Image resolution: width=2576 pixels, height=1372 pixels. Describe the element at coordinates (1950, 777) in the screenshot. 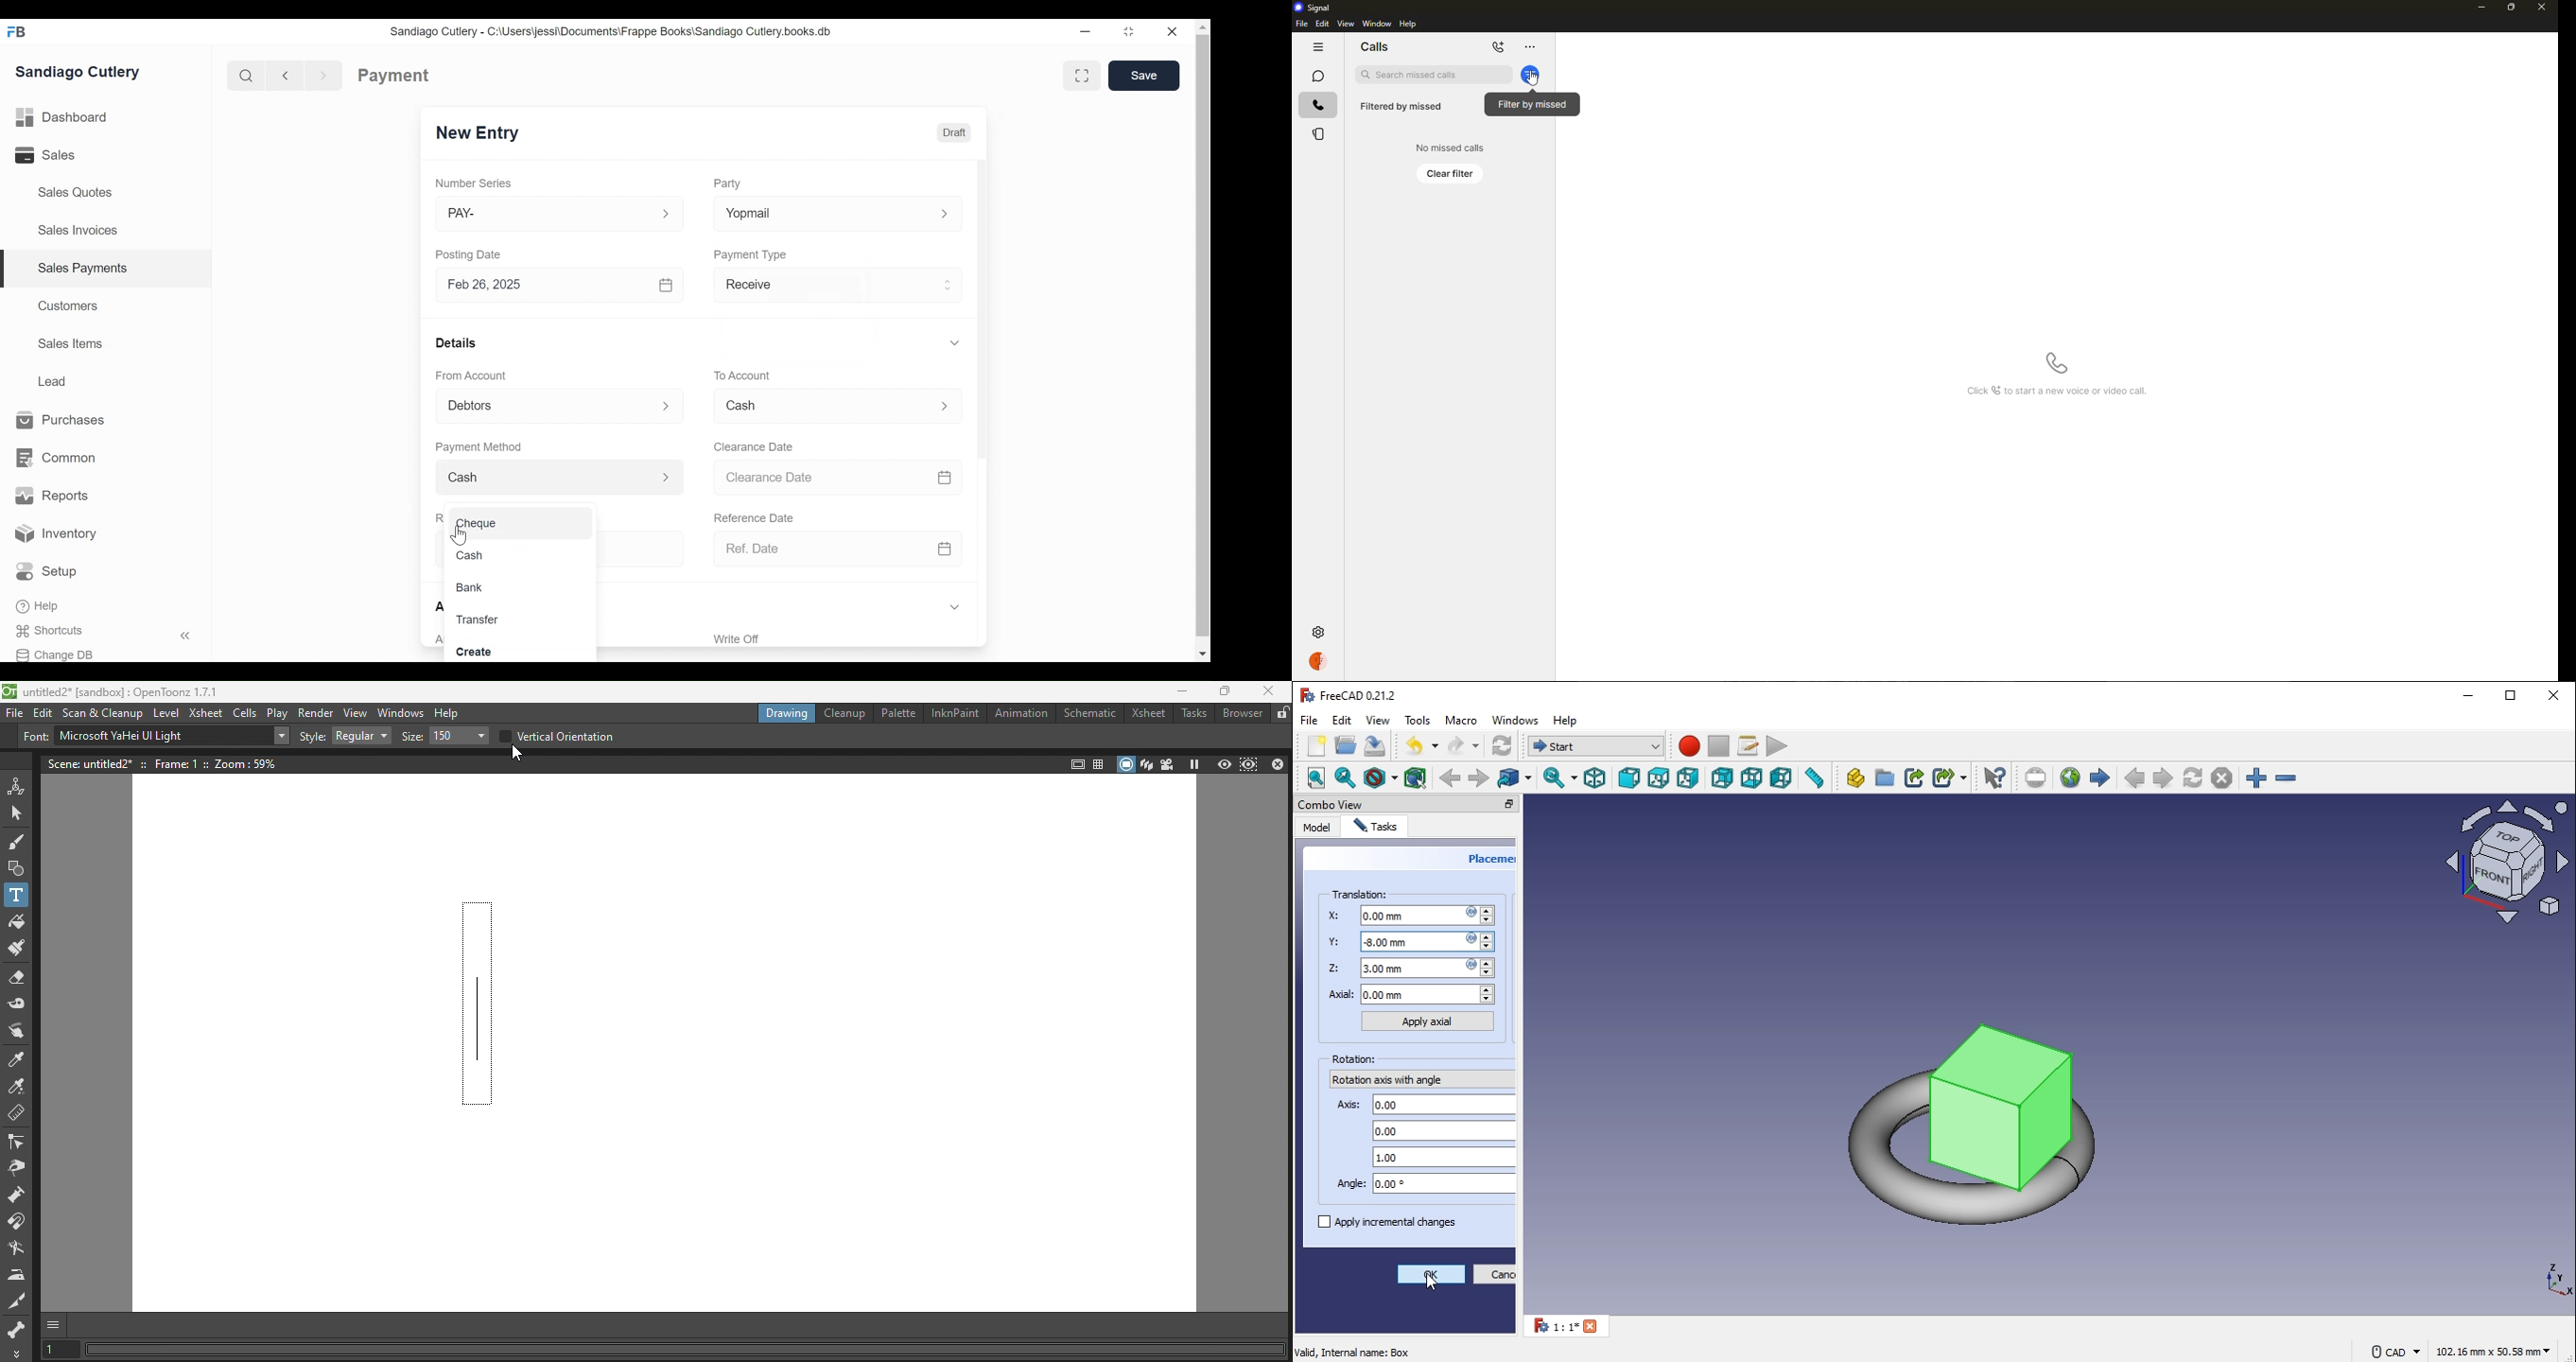

I see `make sublink` at that location.